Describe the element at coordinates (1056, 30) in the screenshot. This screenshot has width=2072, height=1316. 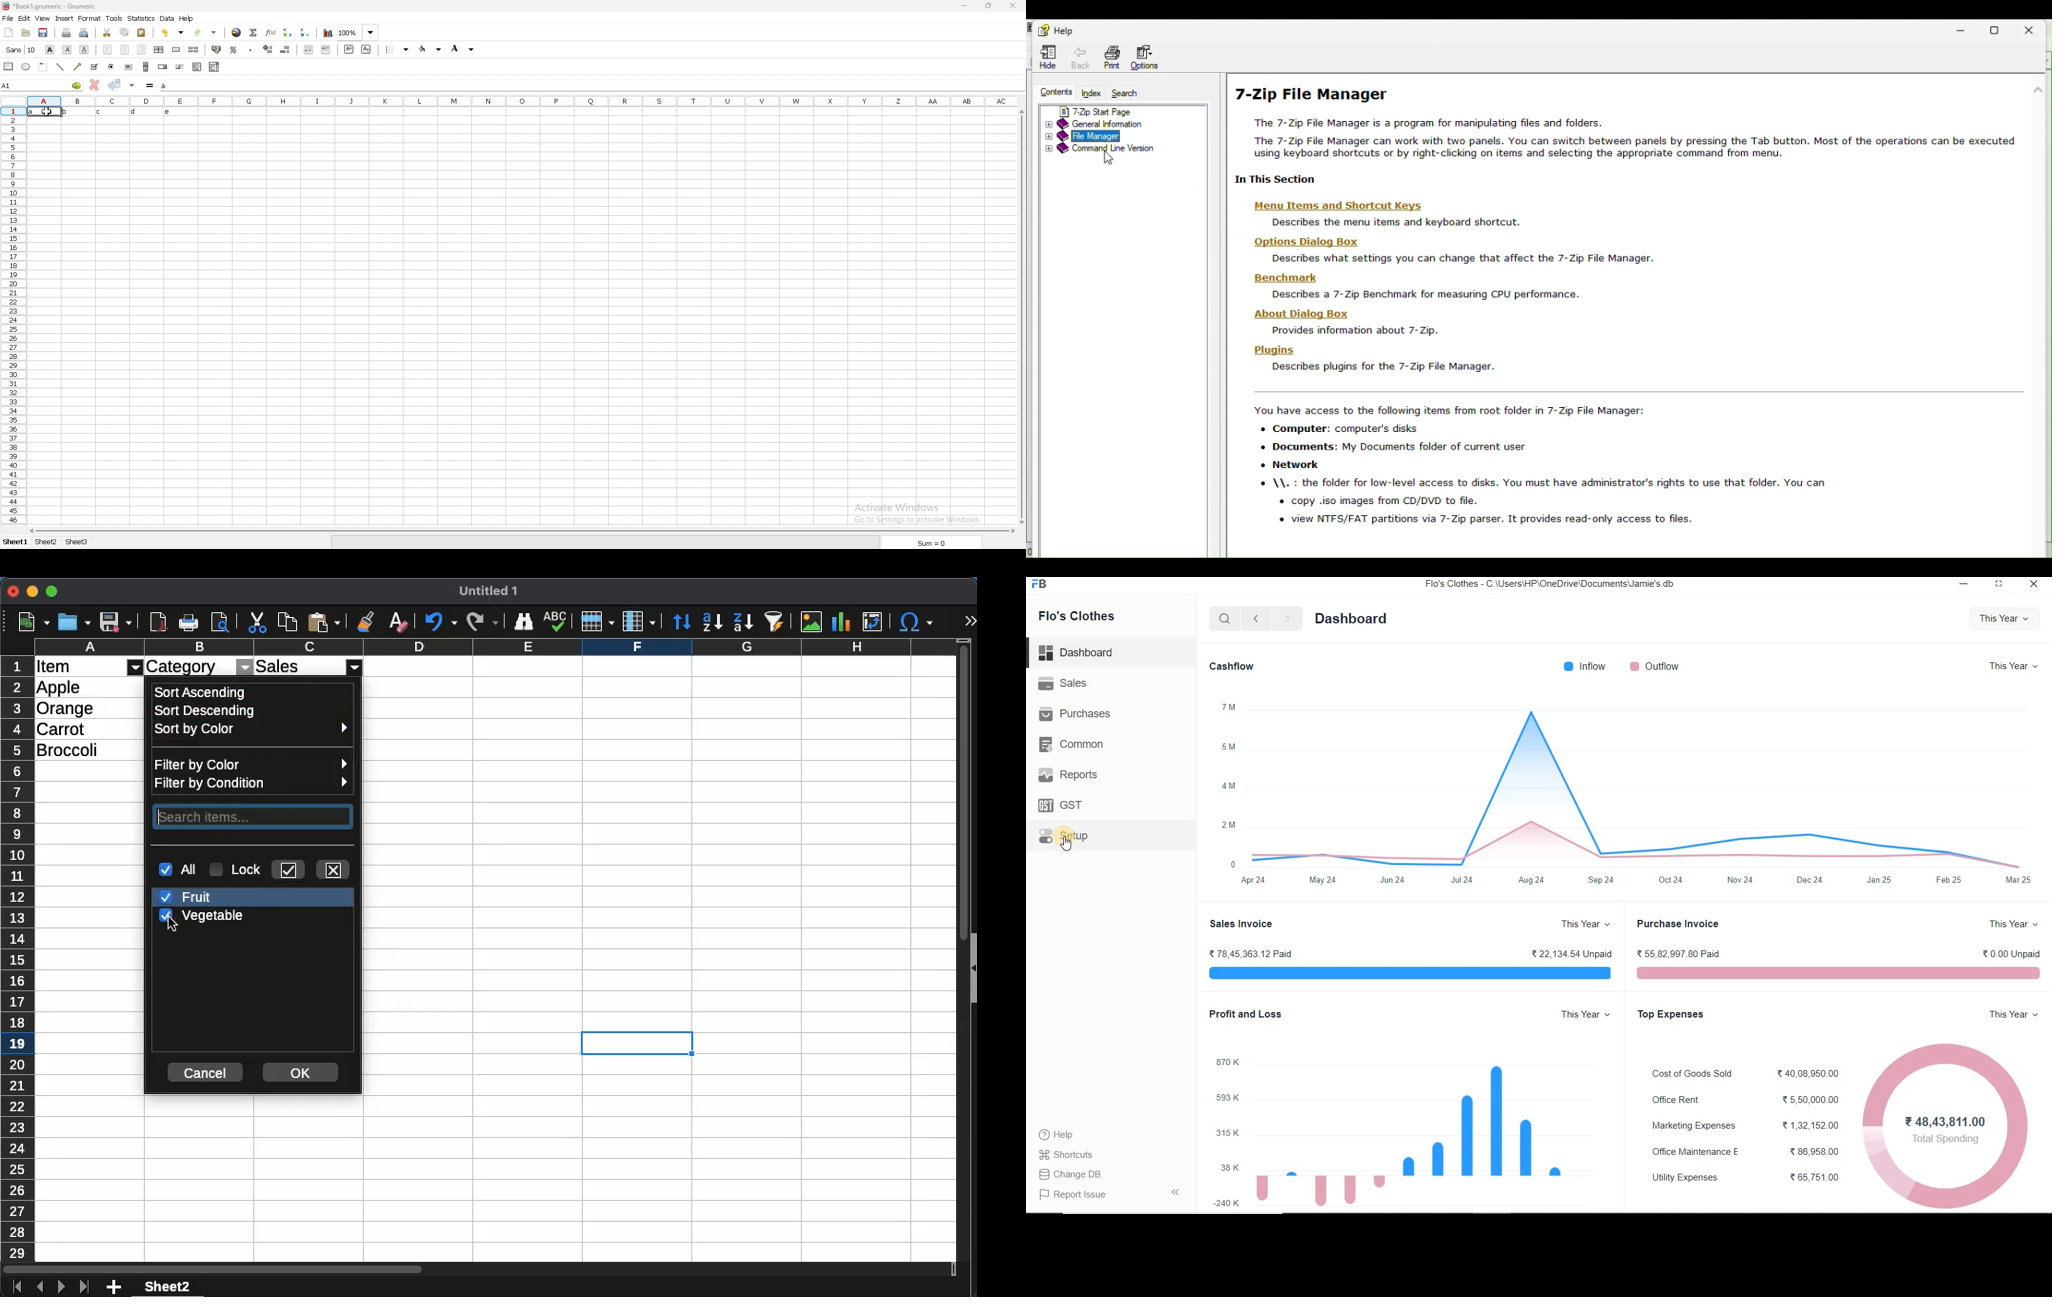
I see `help` at that location.